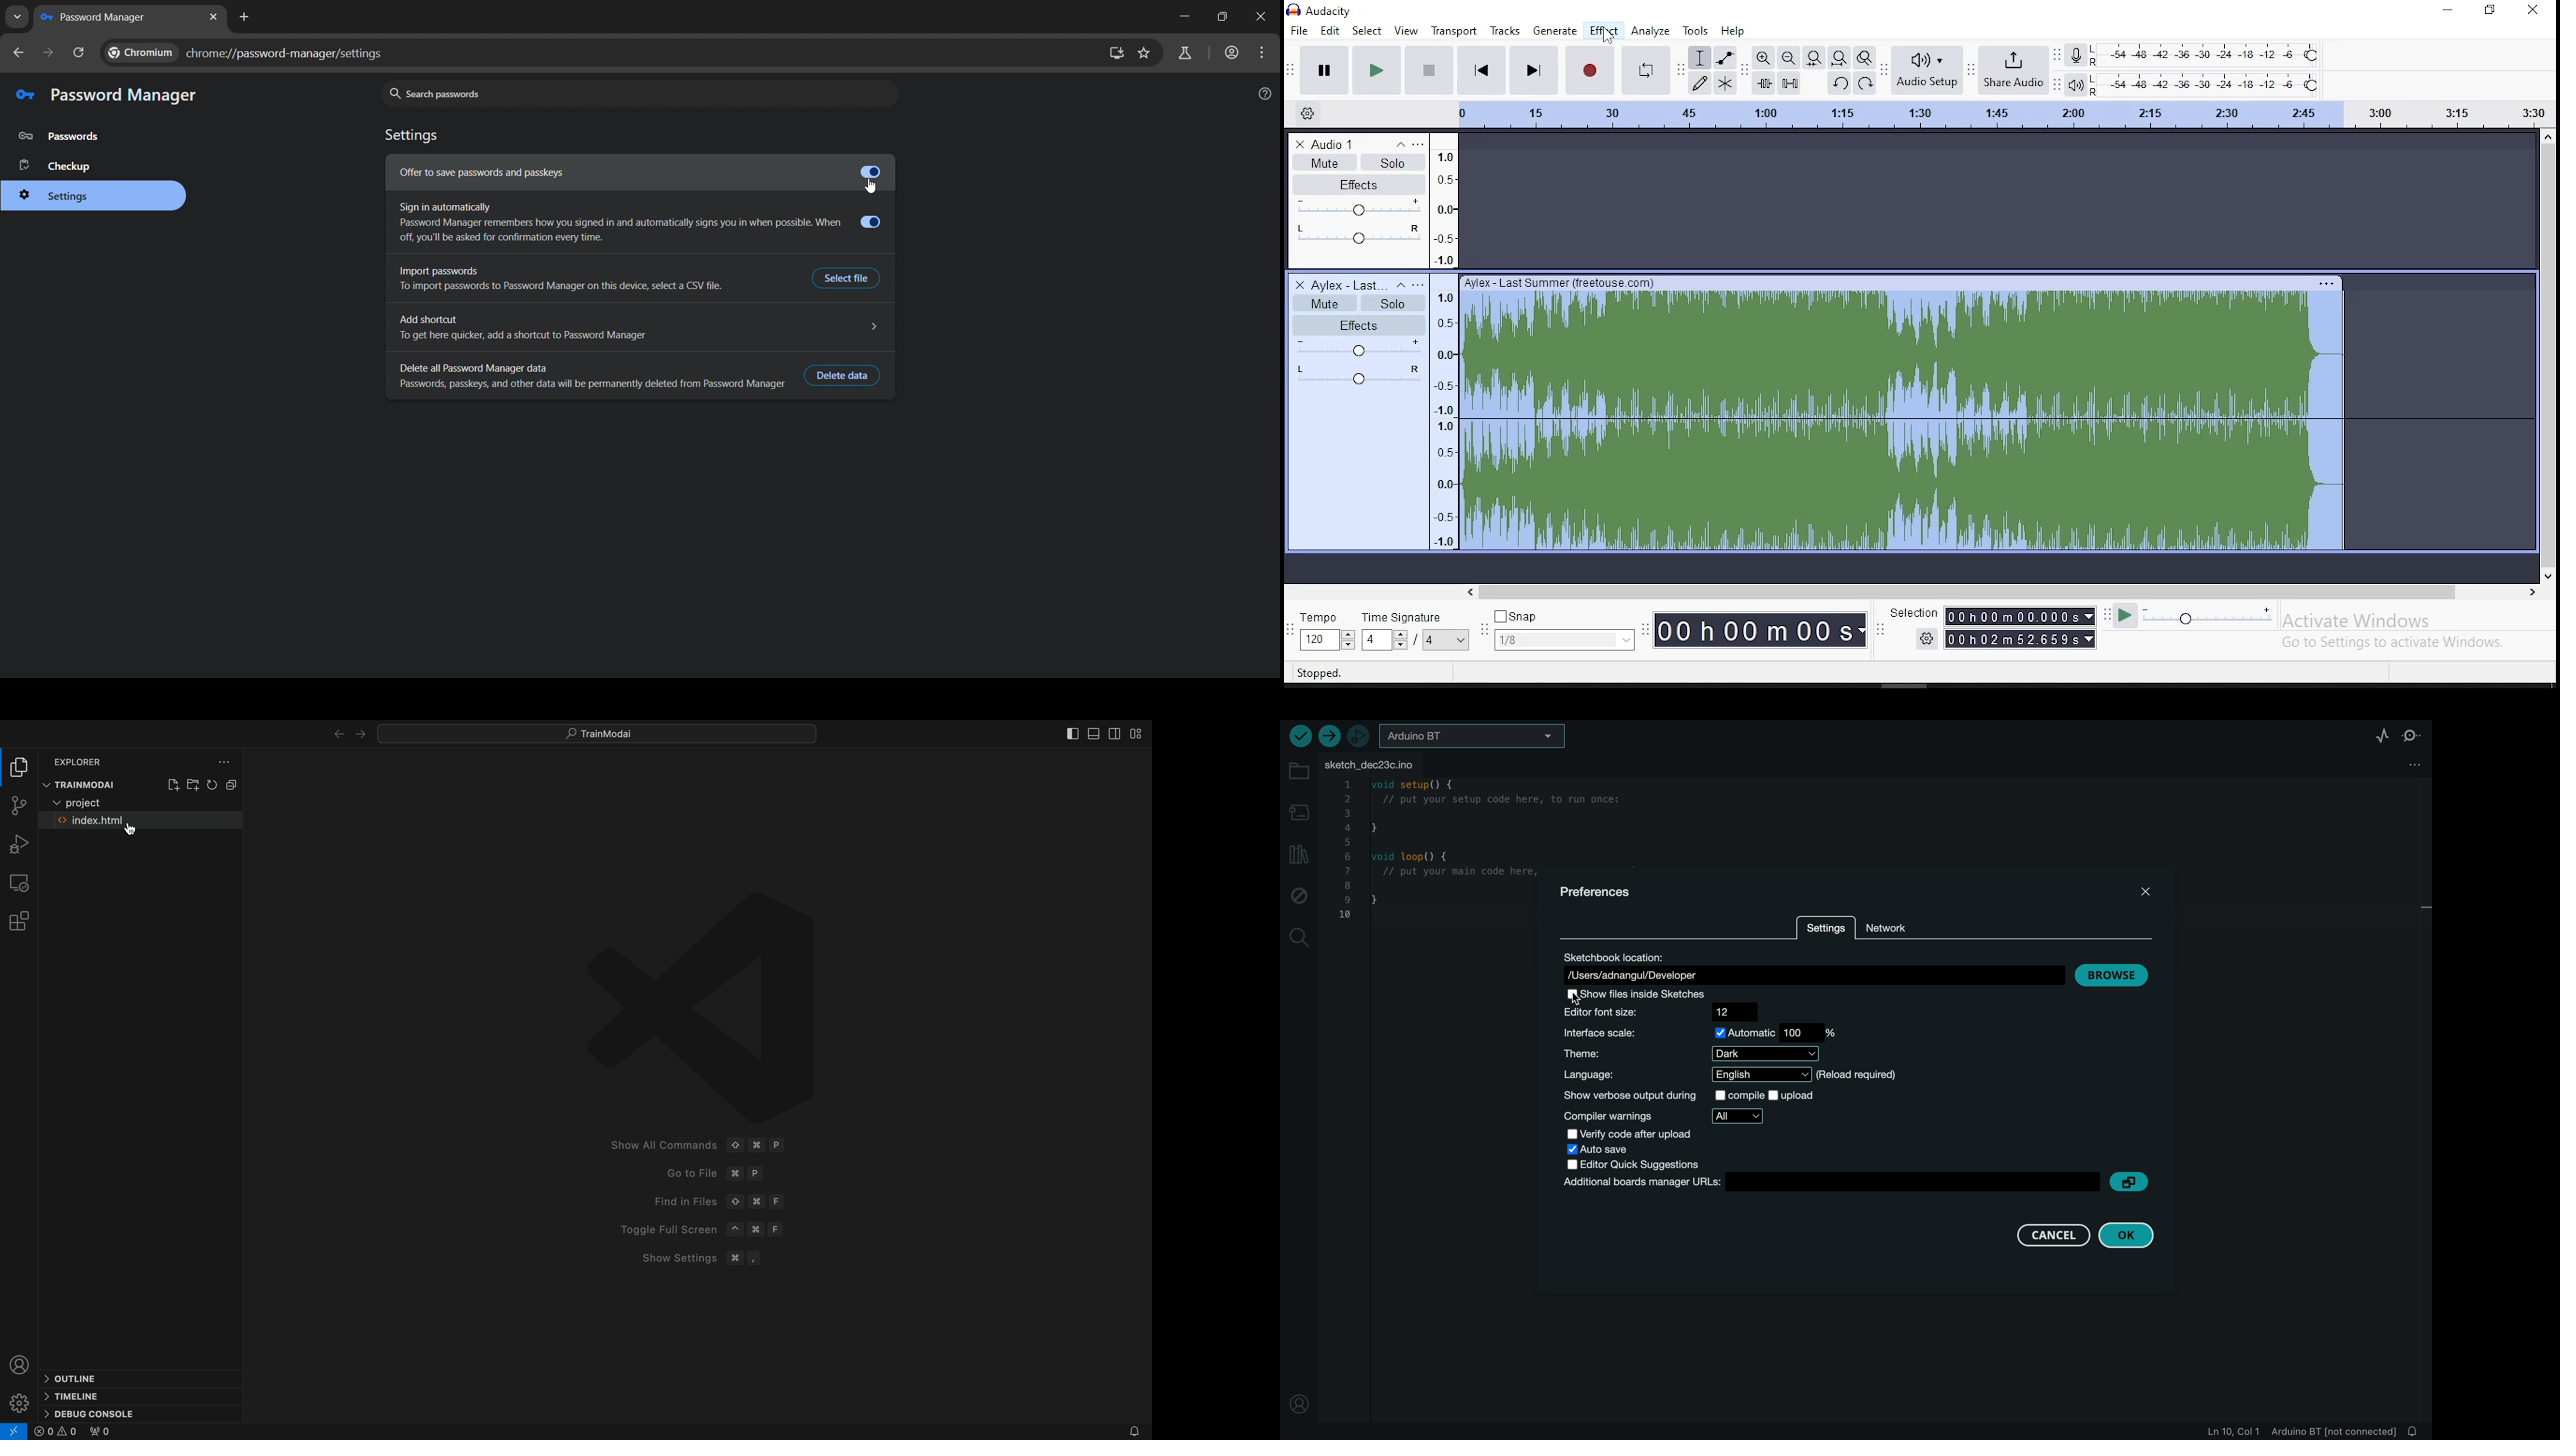 The height and width of the screenshot is (1456, 2576). I want to click on open menu, so click(1423, 145).